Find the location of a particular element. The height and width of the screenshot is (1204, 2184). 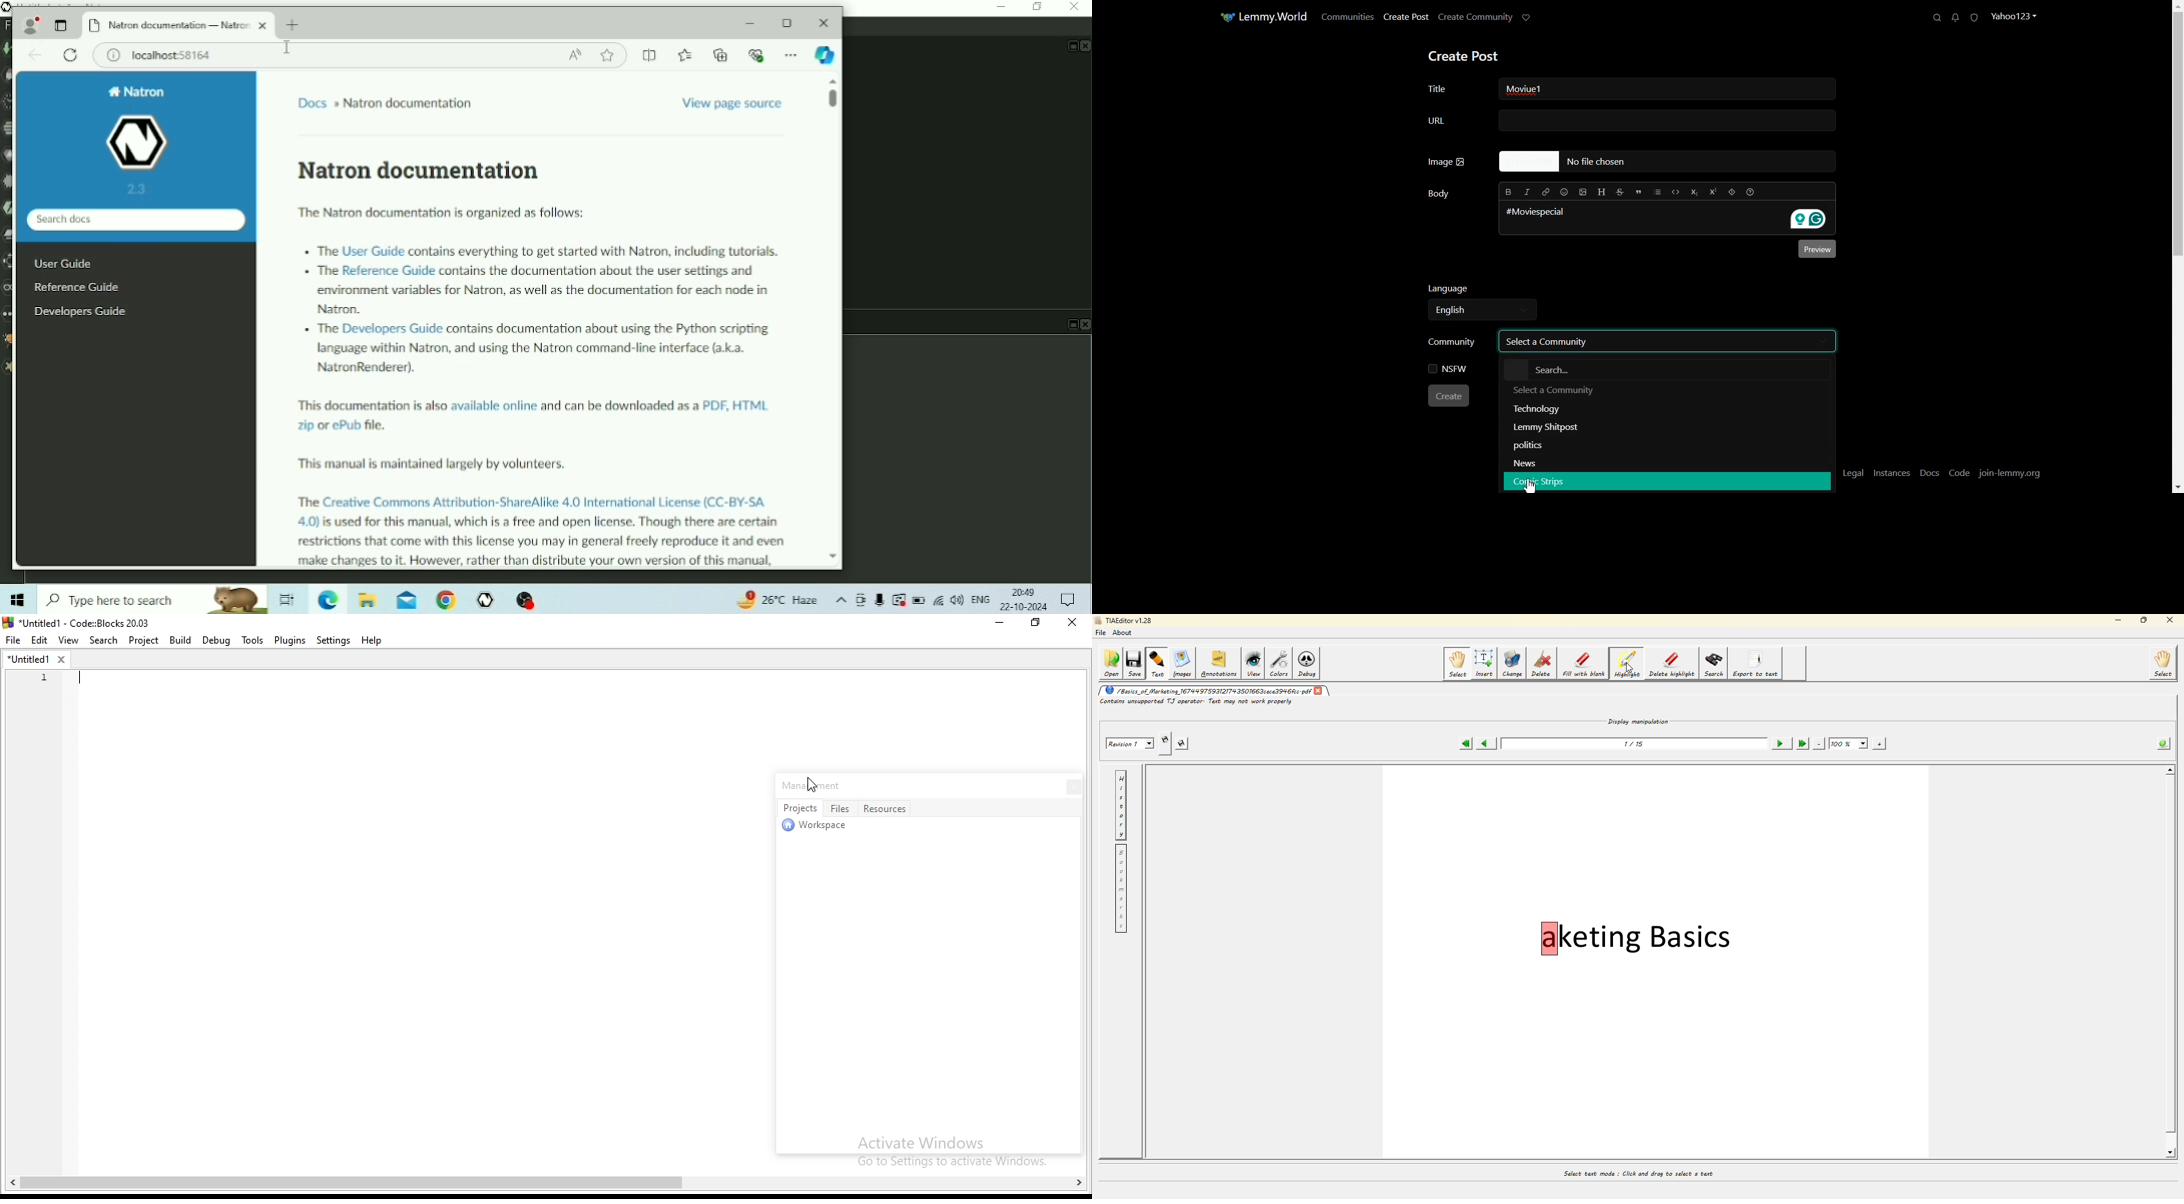

Settings  is located at coordinates (334, 640).